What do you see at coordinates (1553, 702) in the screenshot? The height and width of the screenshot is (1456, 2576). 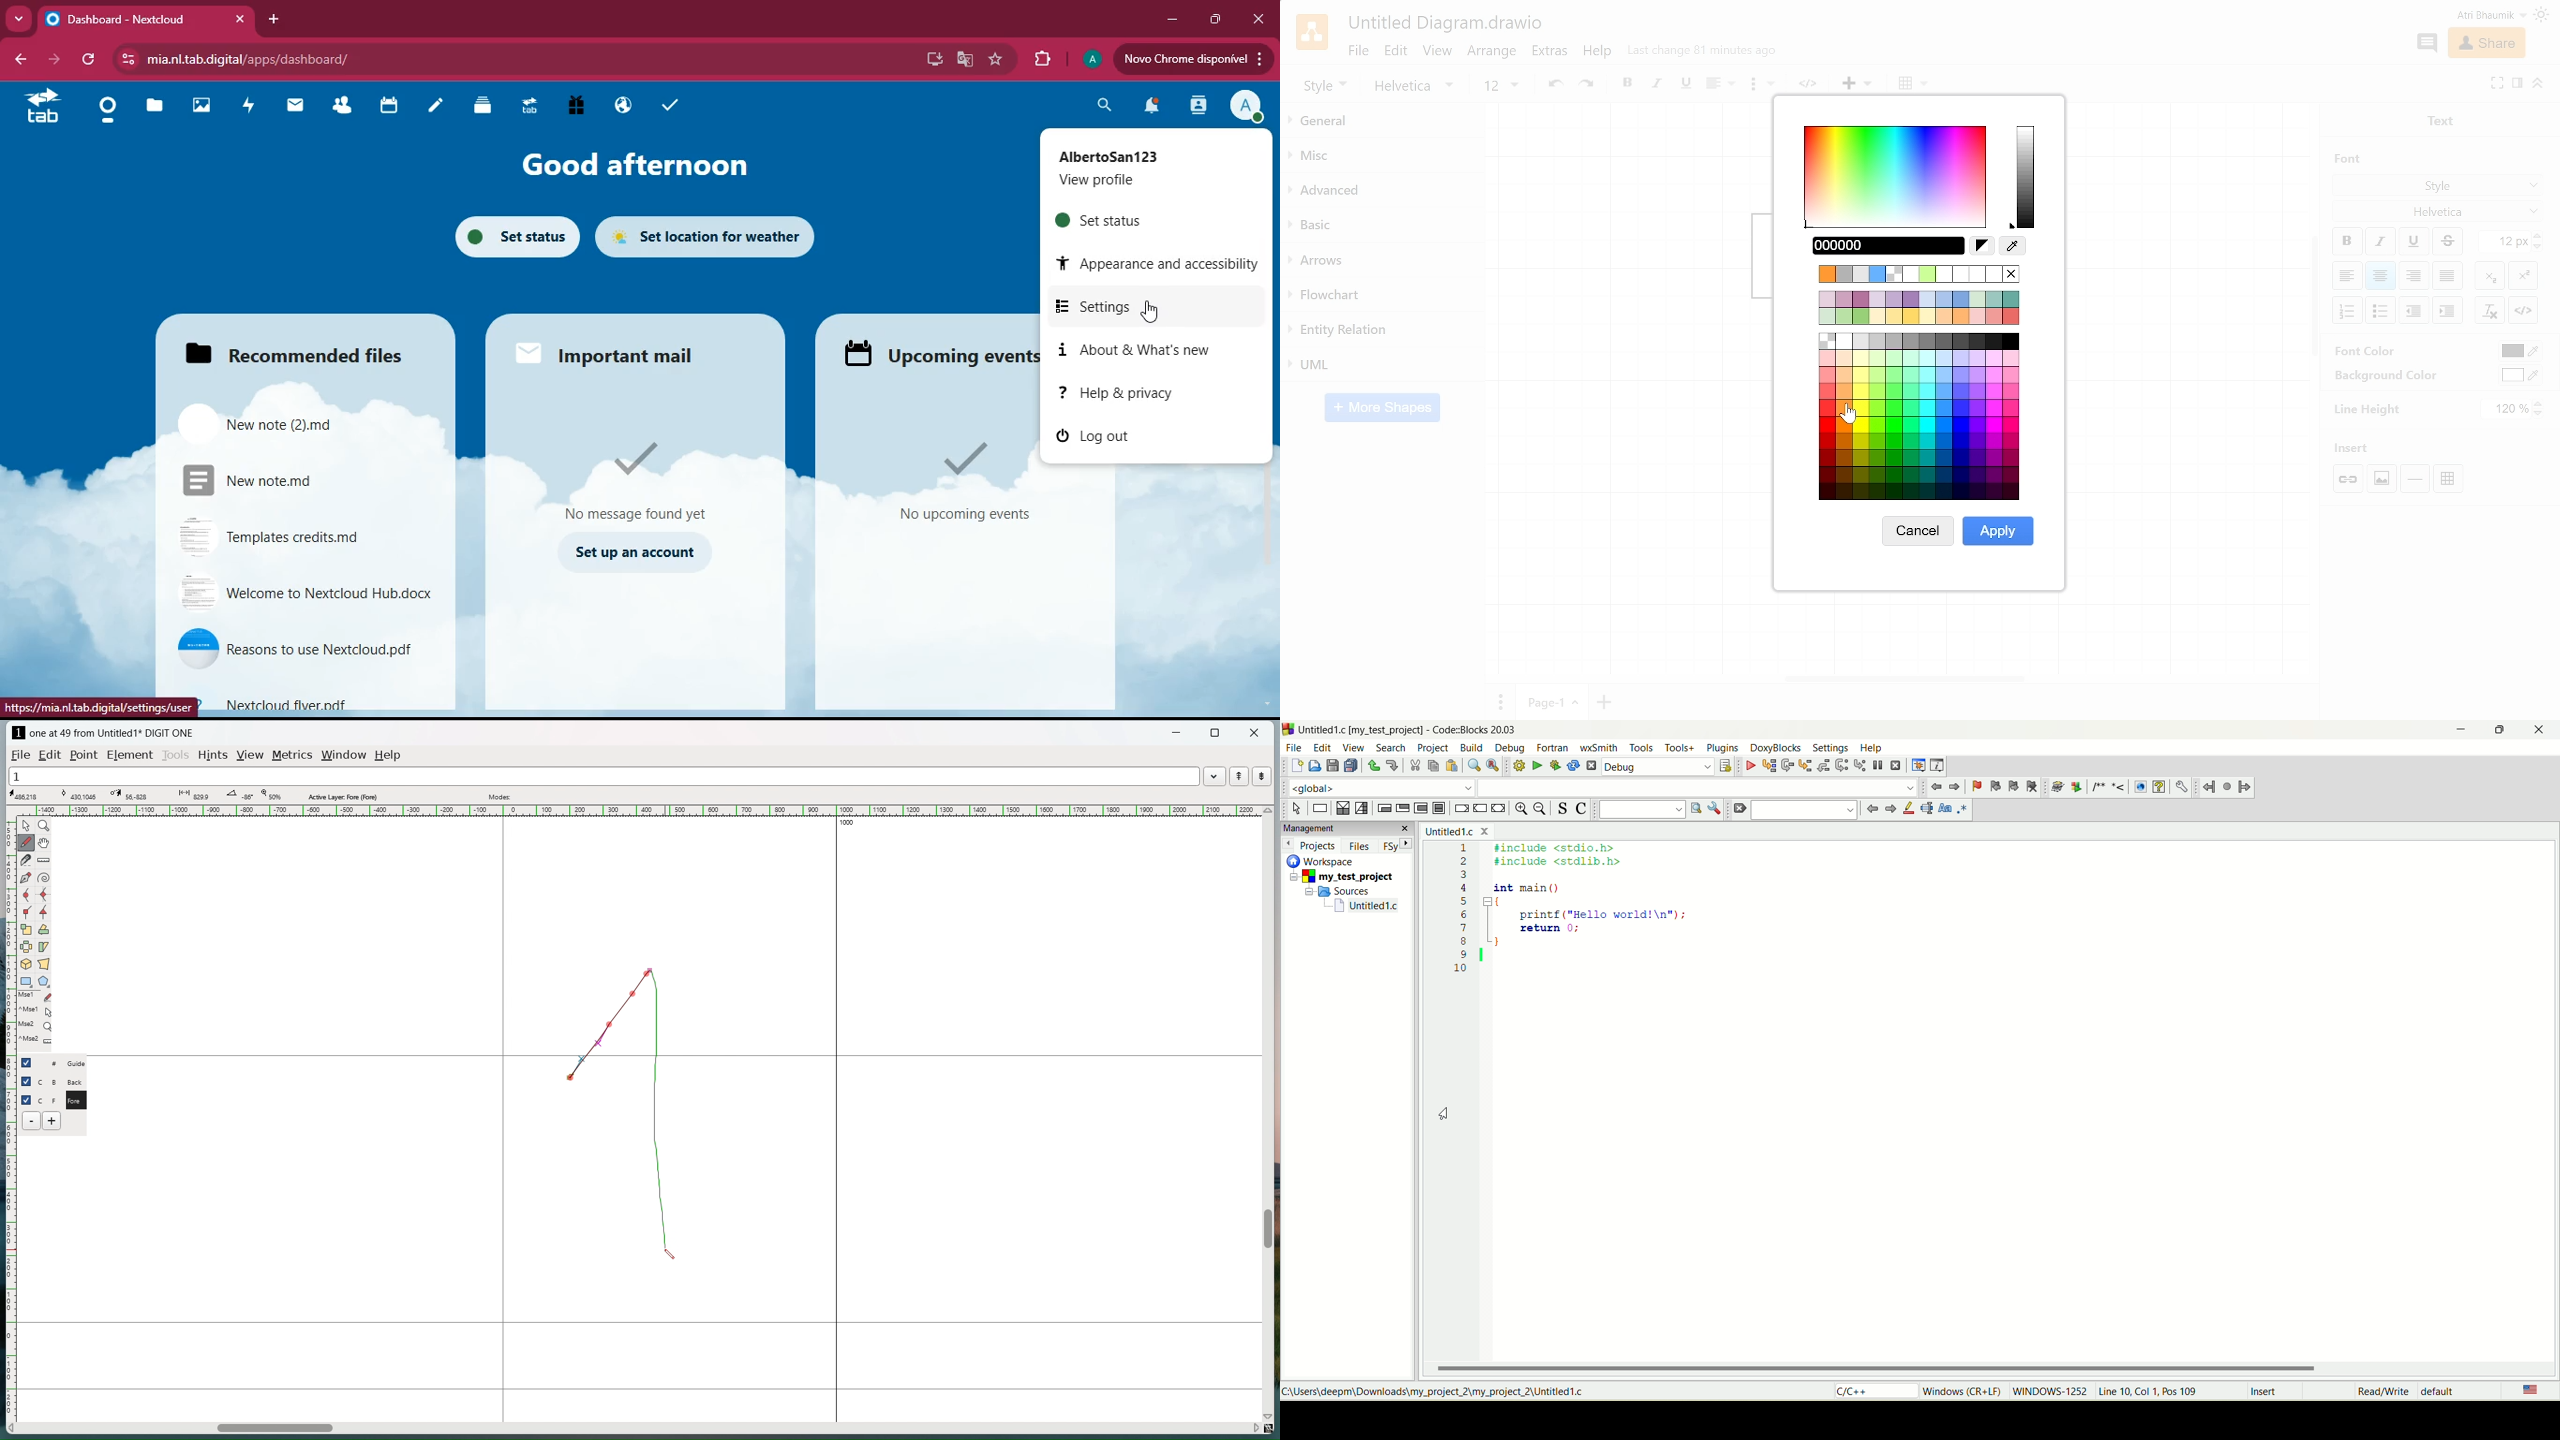 I see `Current page` at bounding box center [1553, 702].